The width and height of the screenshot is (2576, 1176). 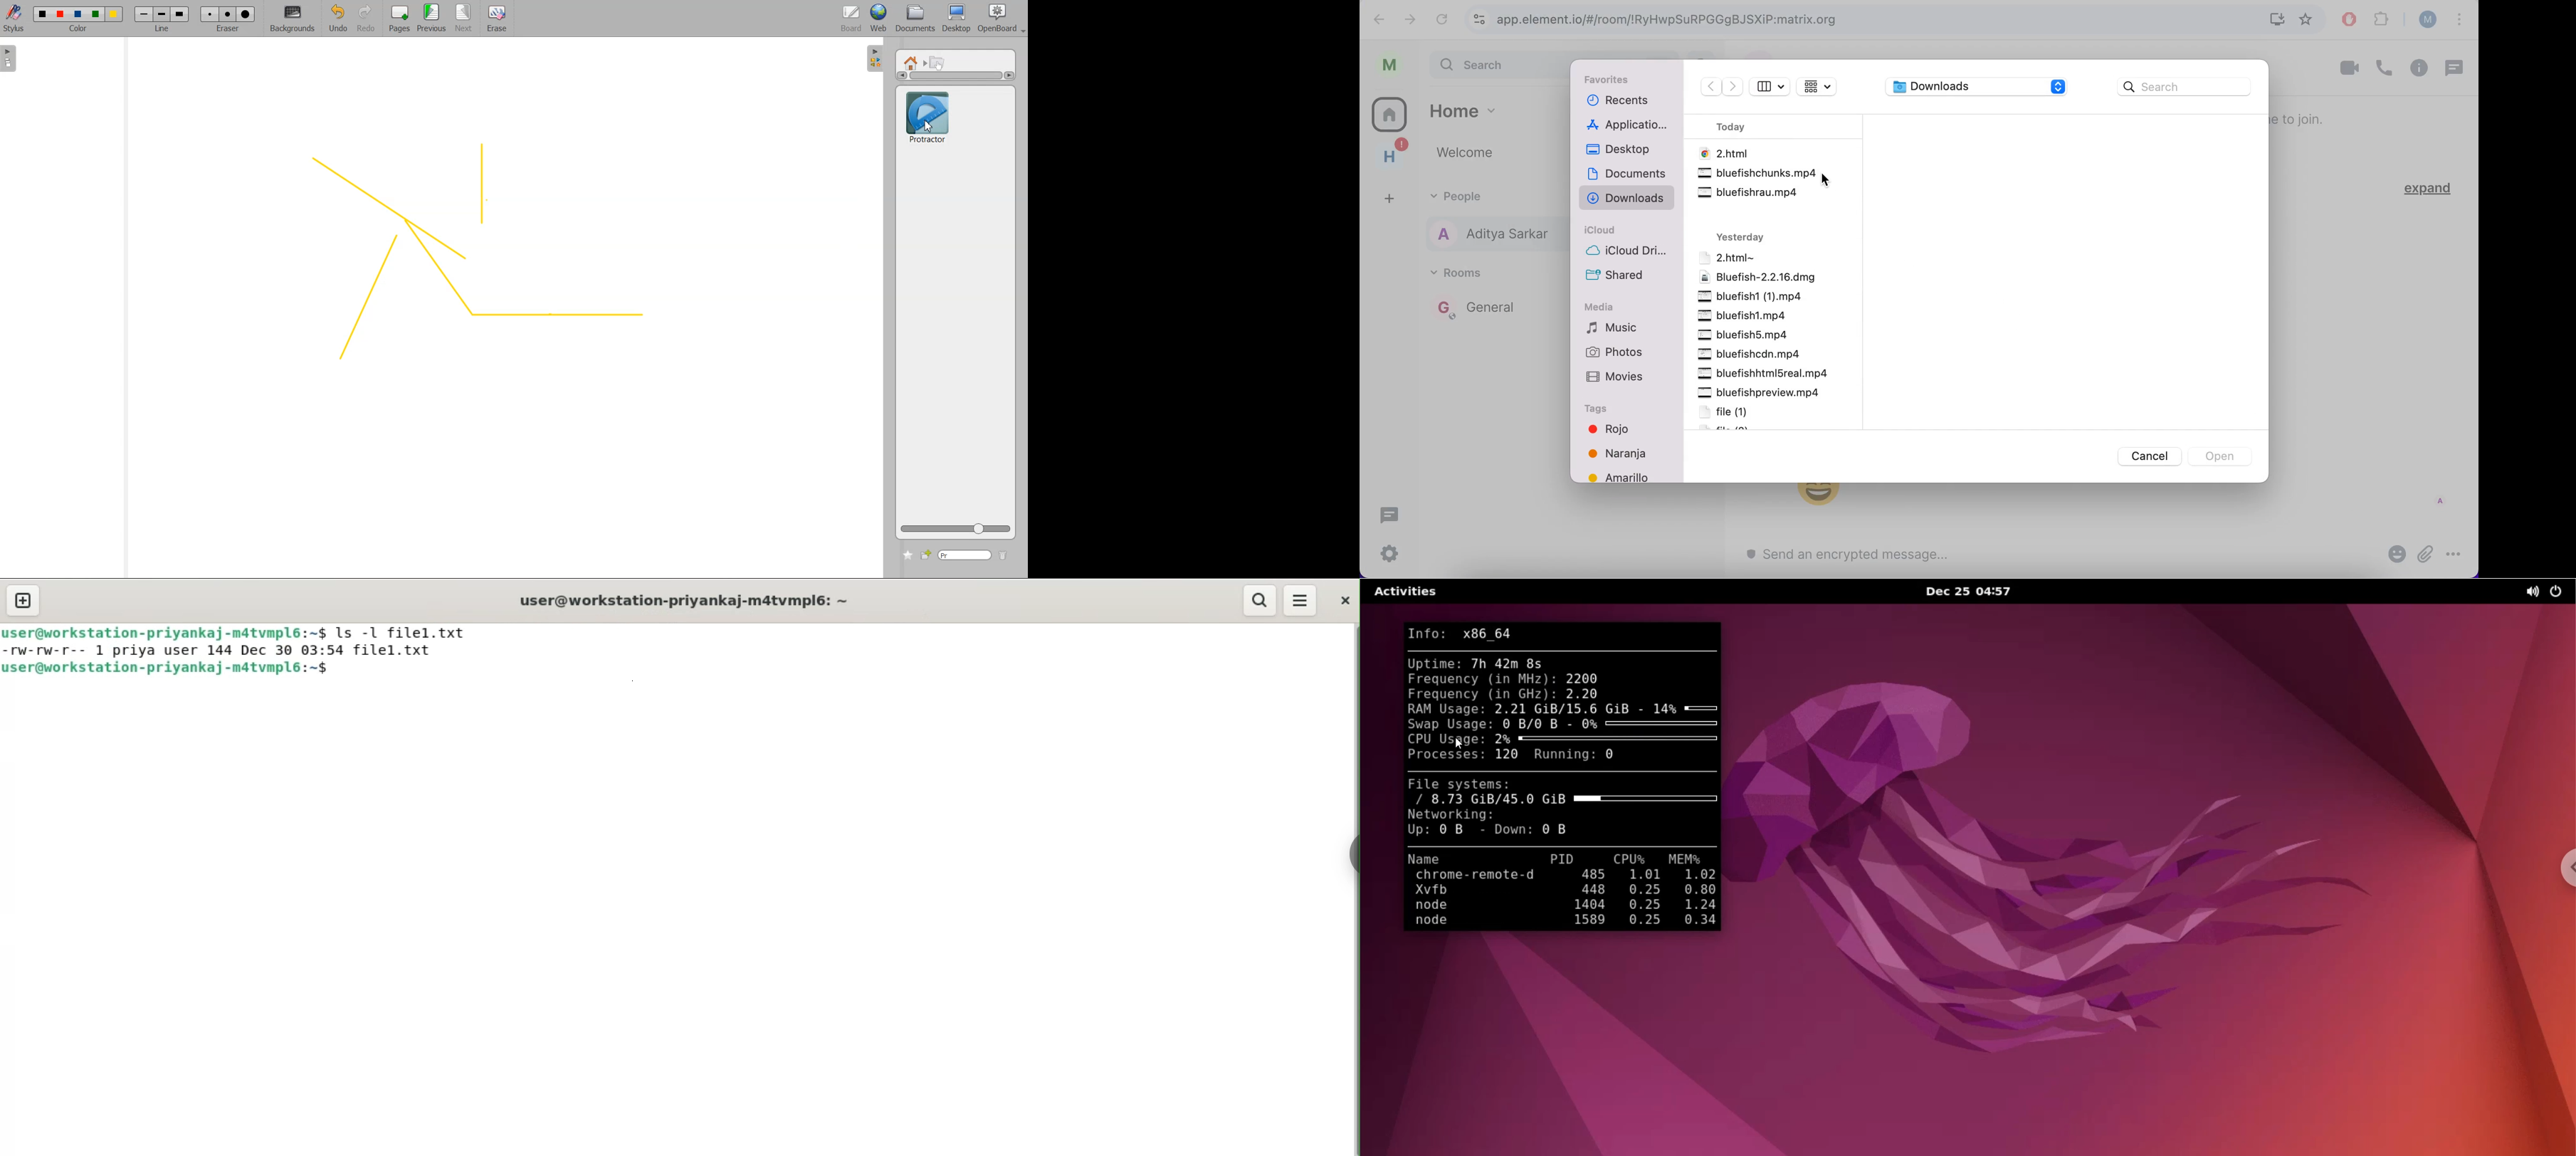 What do you see at coordinates (1600, 307) in the screenshot?
I see `media` at bounding box center [1600, 307].